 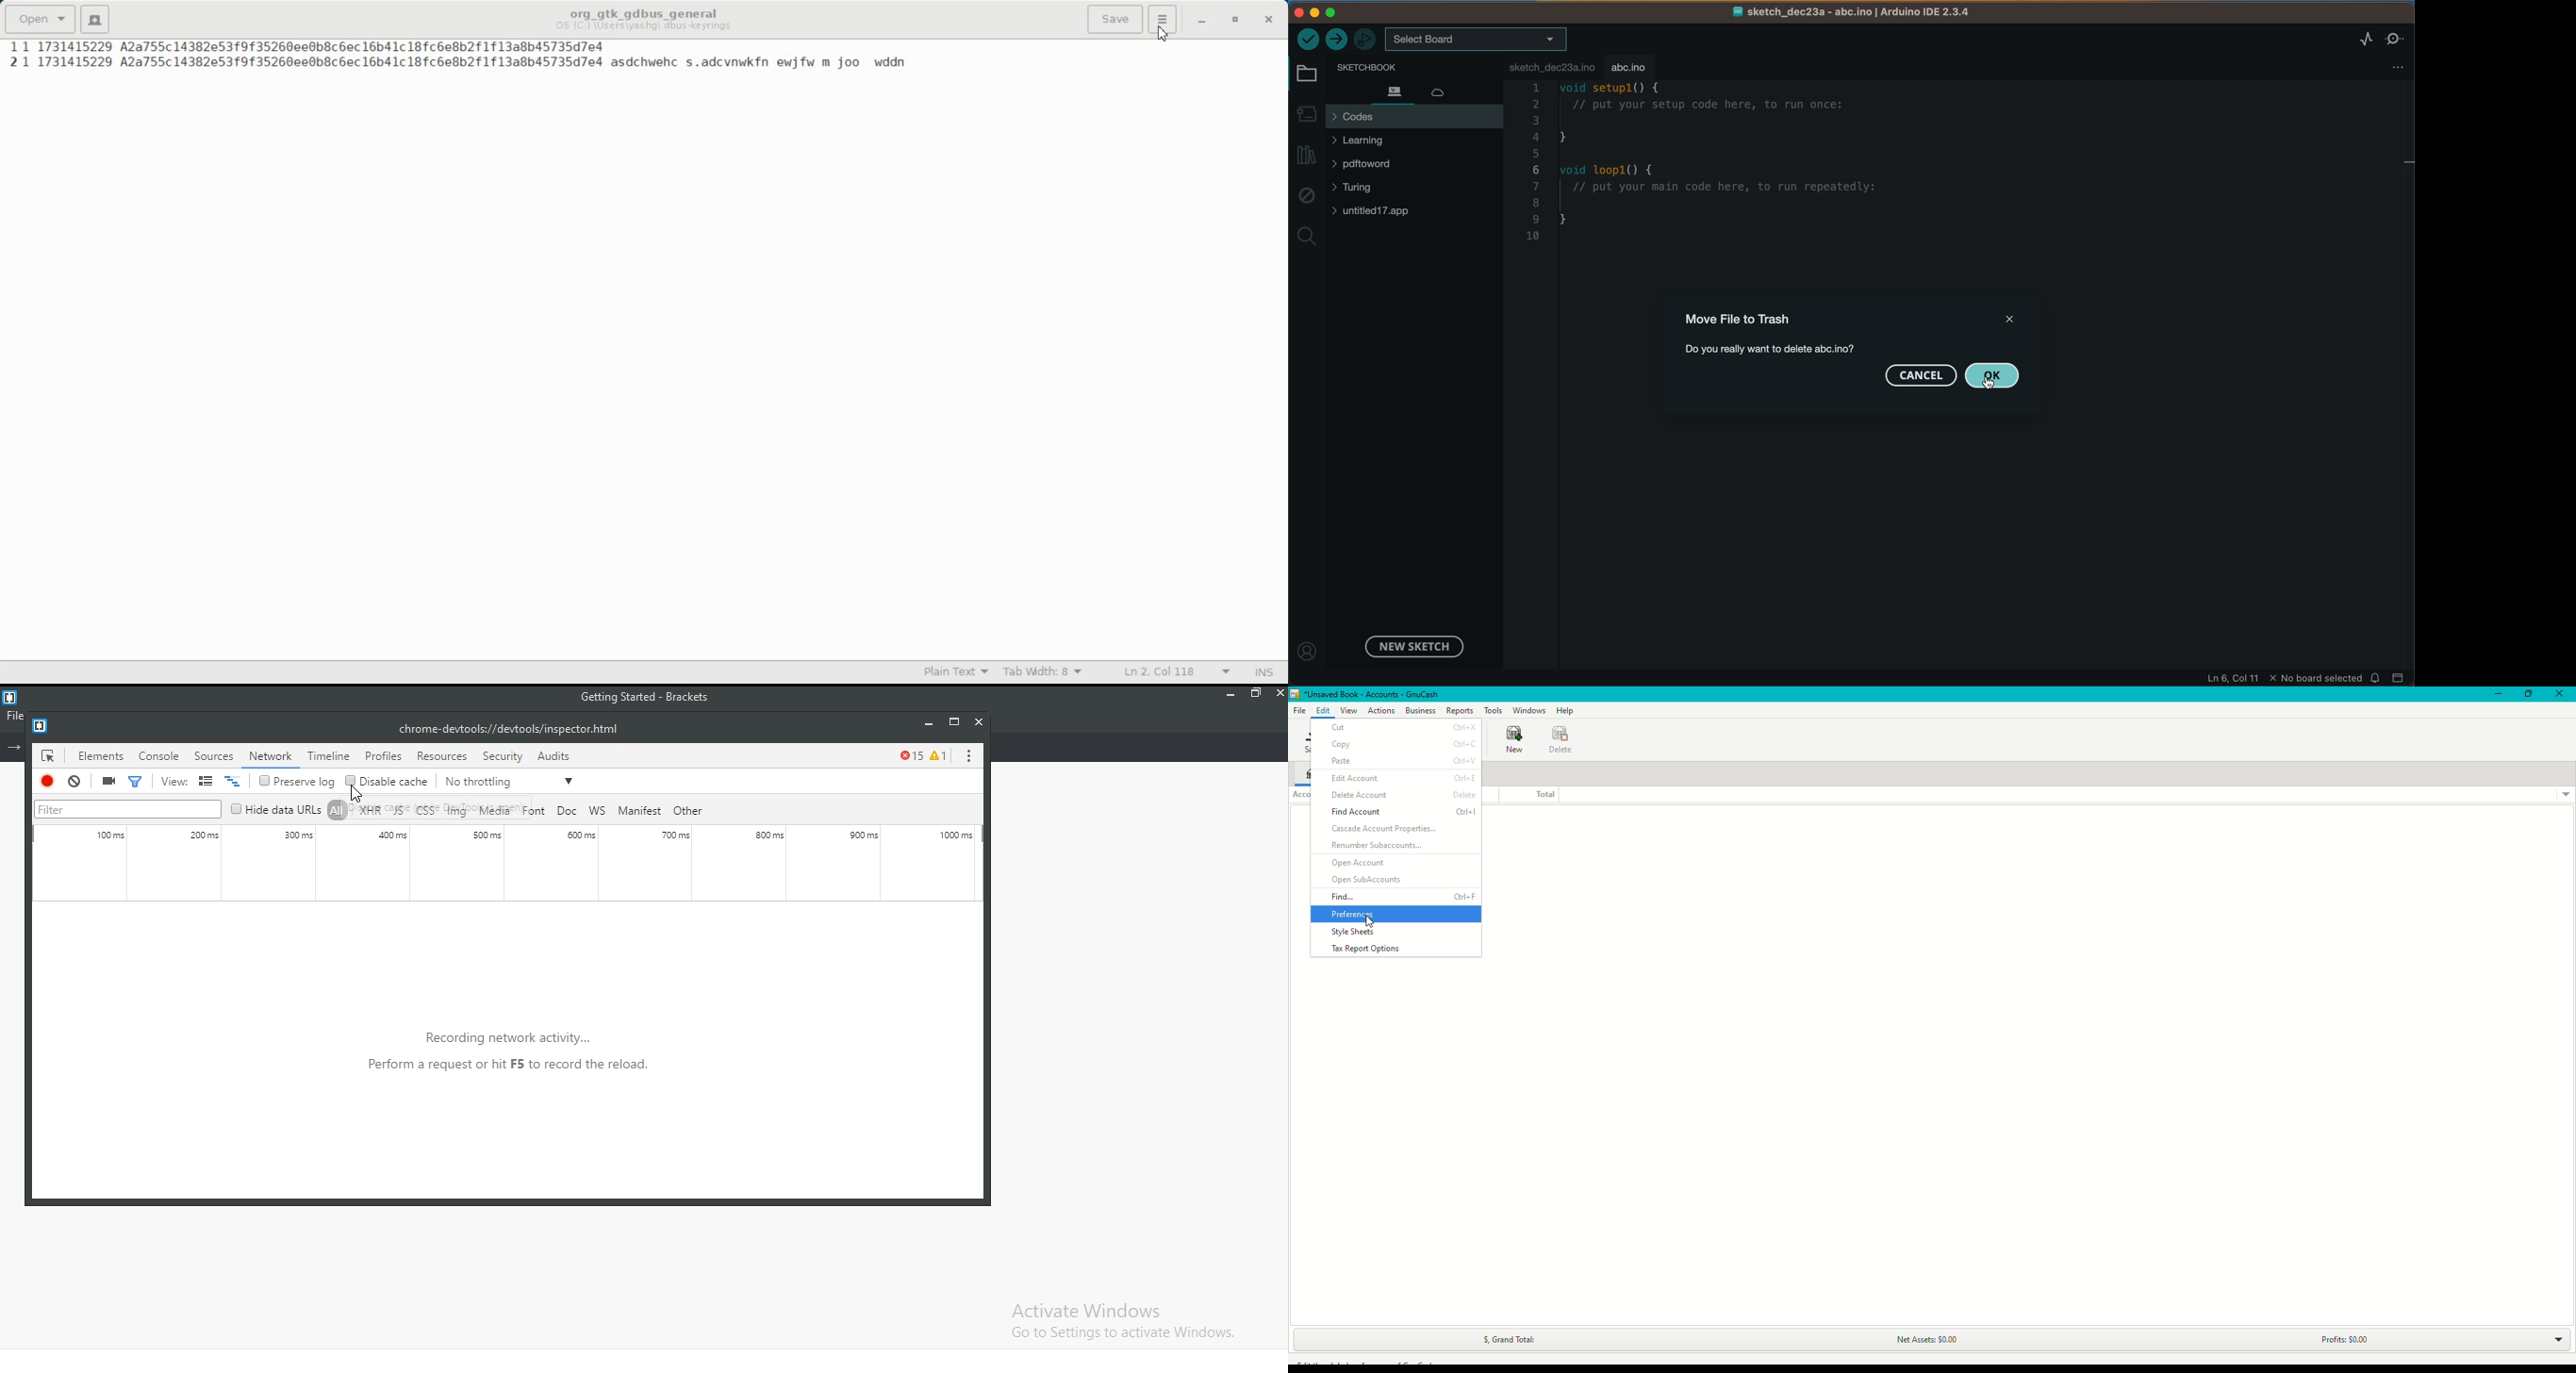 I want to click on Net Assets, so click(x=1924, y=1341).